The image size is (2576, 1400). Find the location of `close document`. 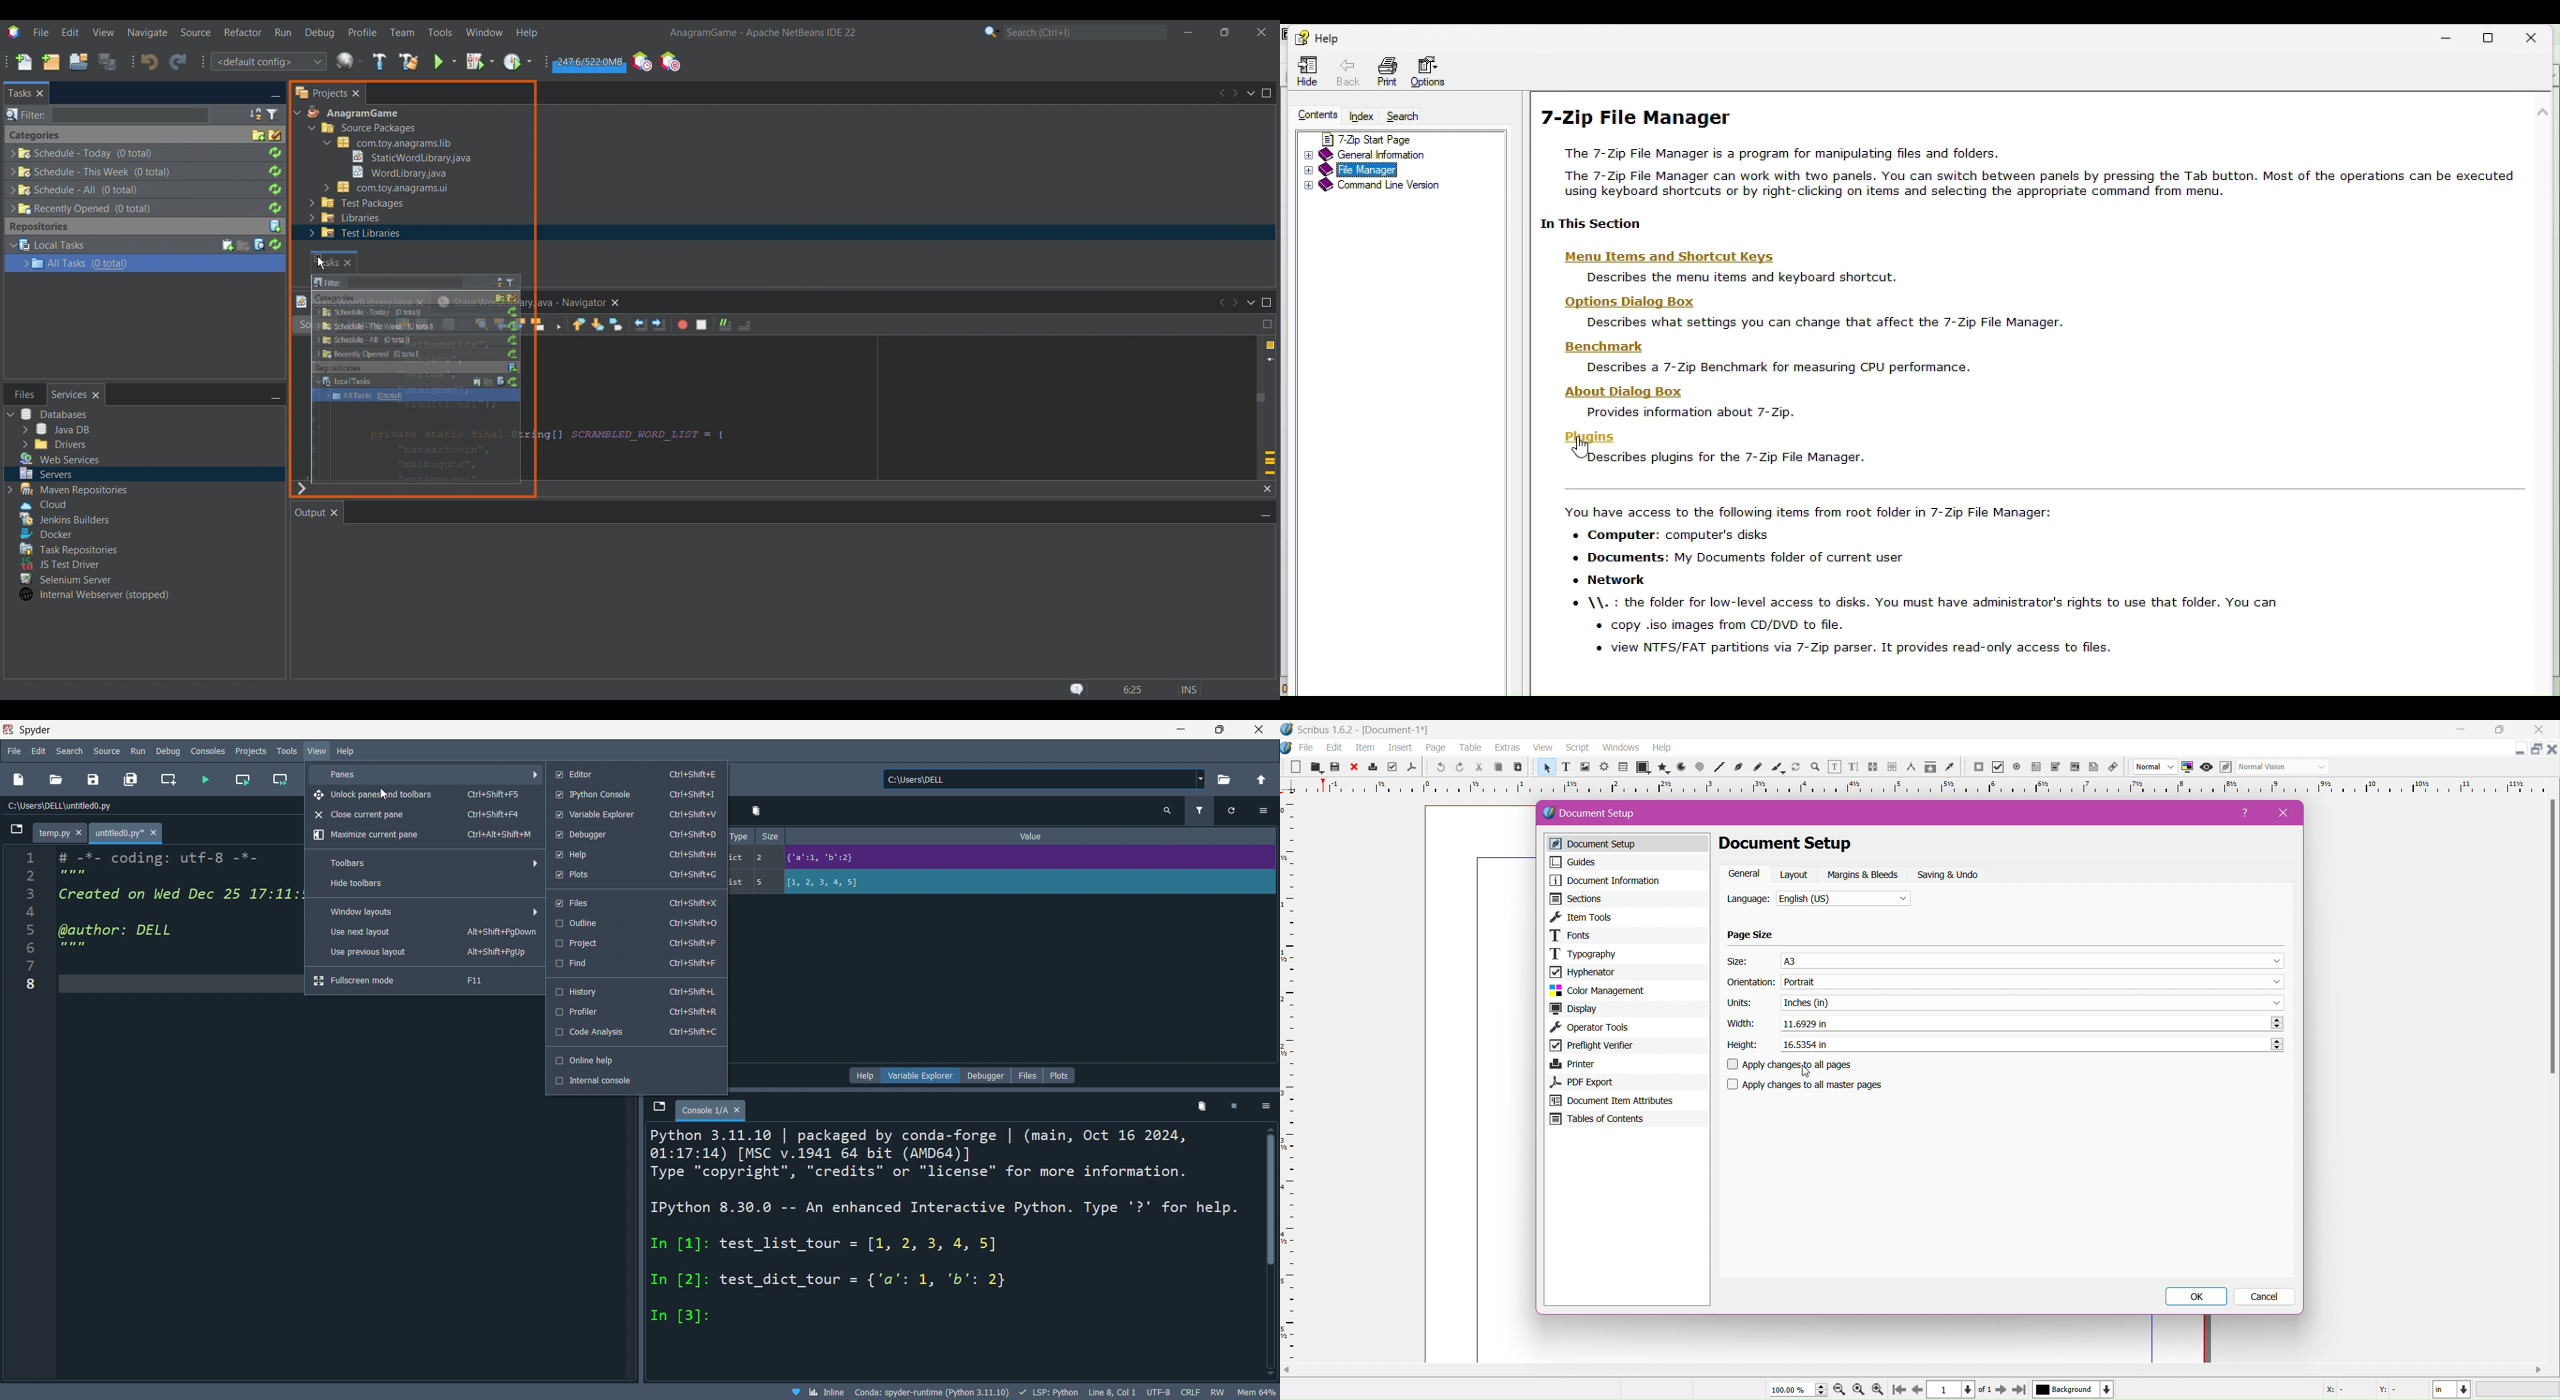

close document is located at coordinates (2552, 749).